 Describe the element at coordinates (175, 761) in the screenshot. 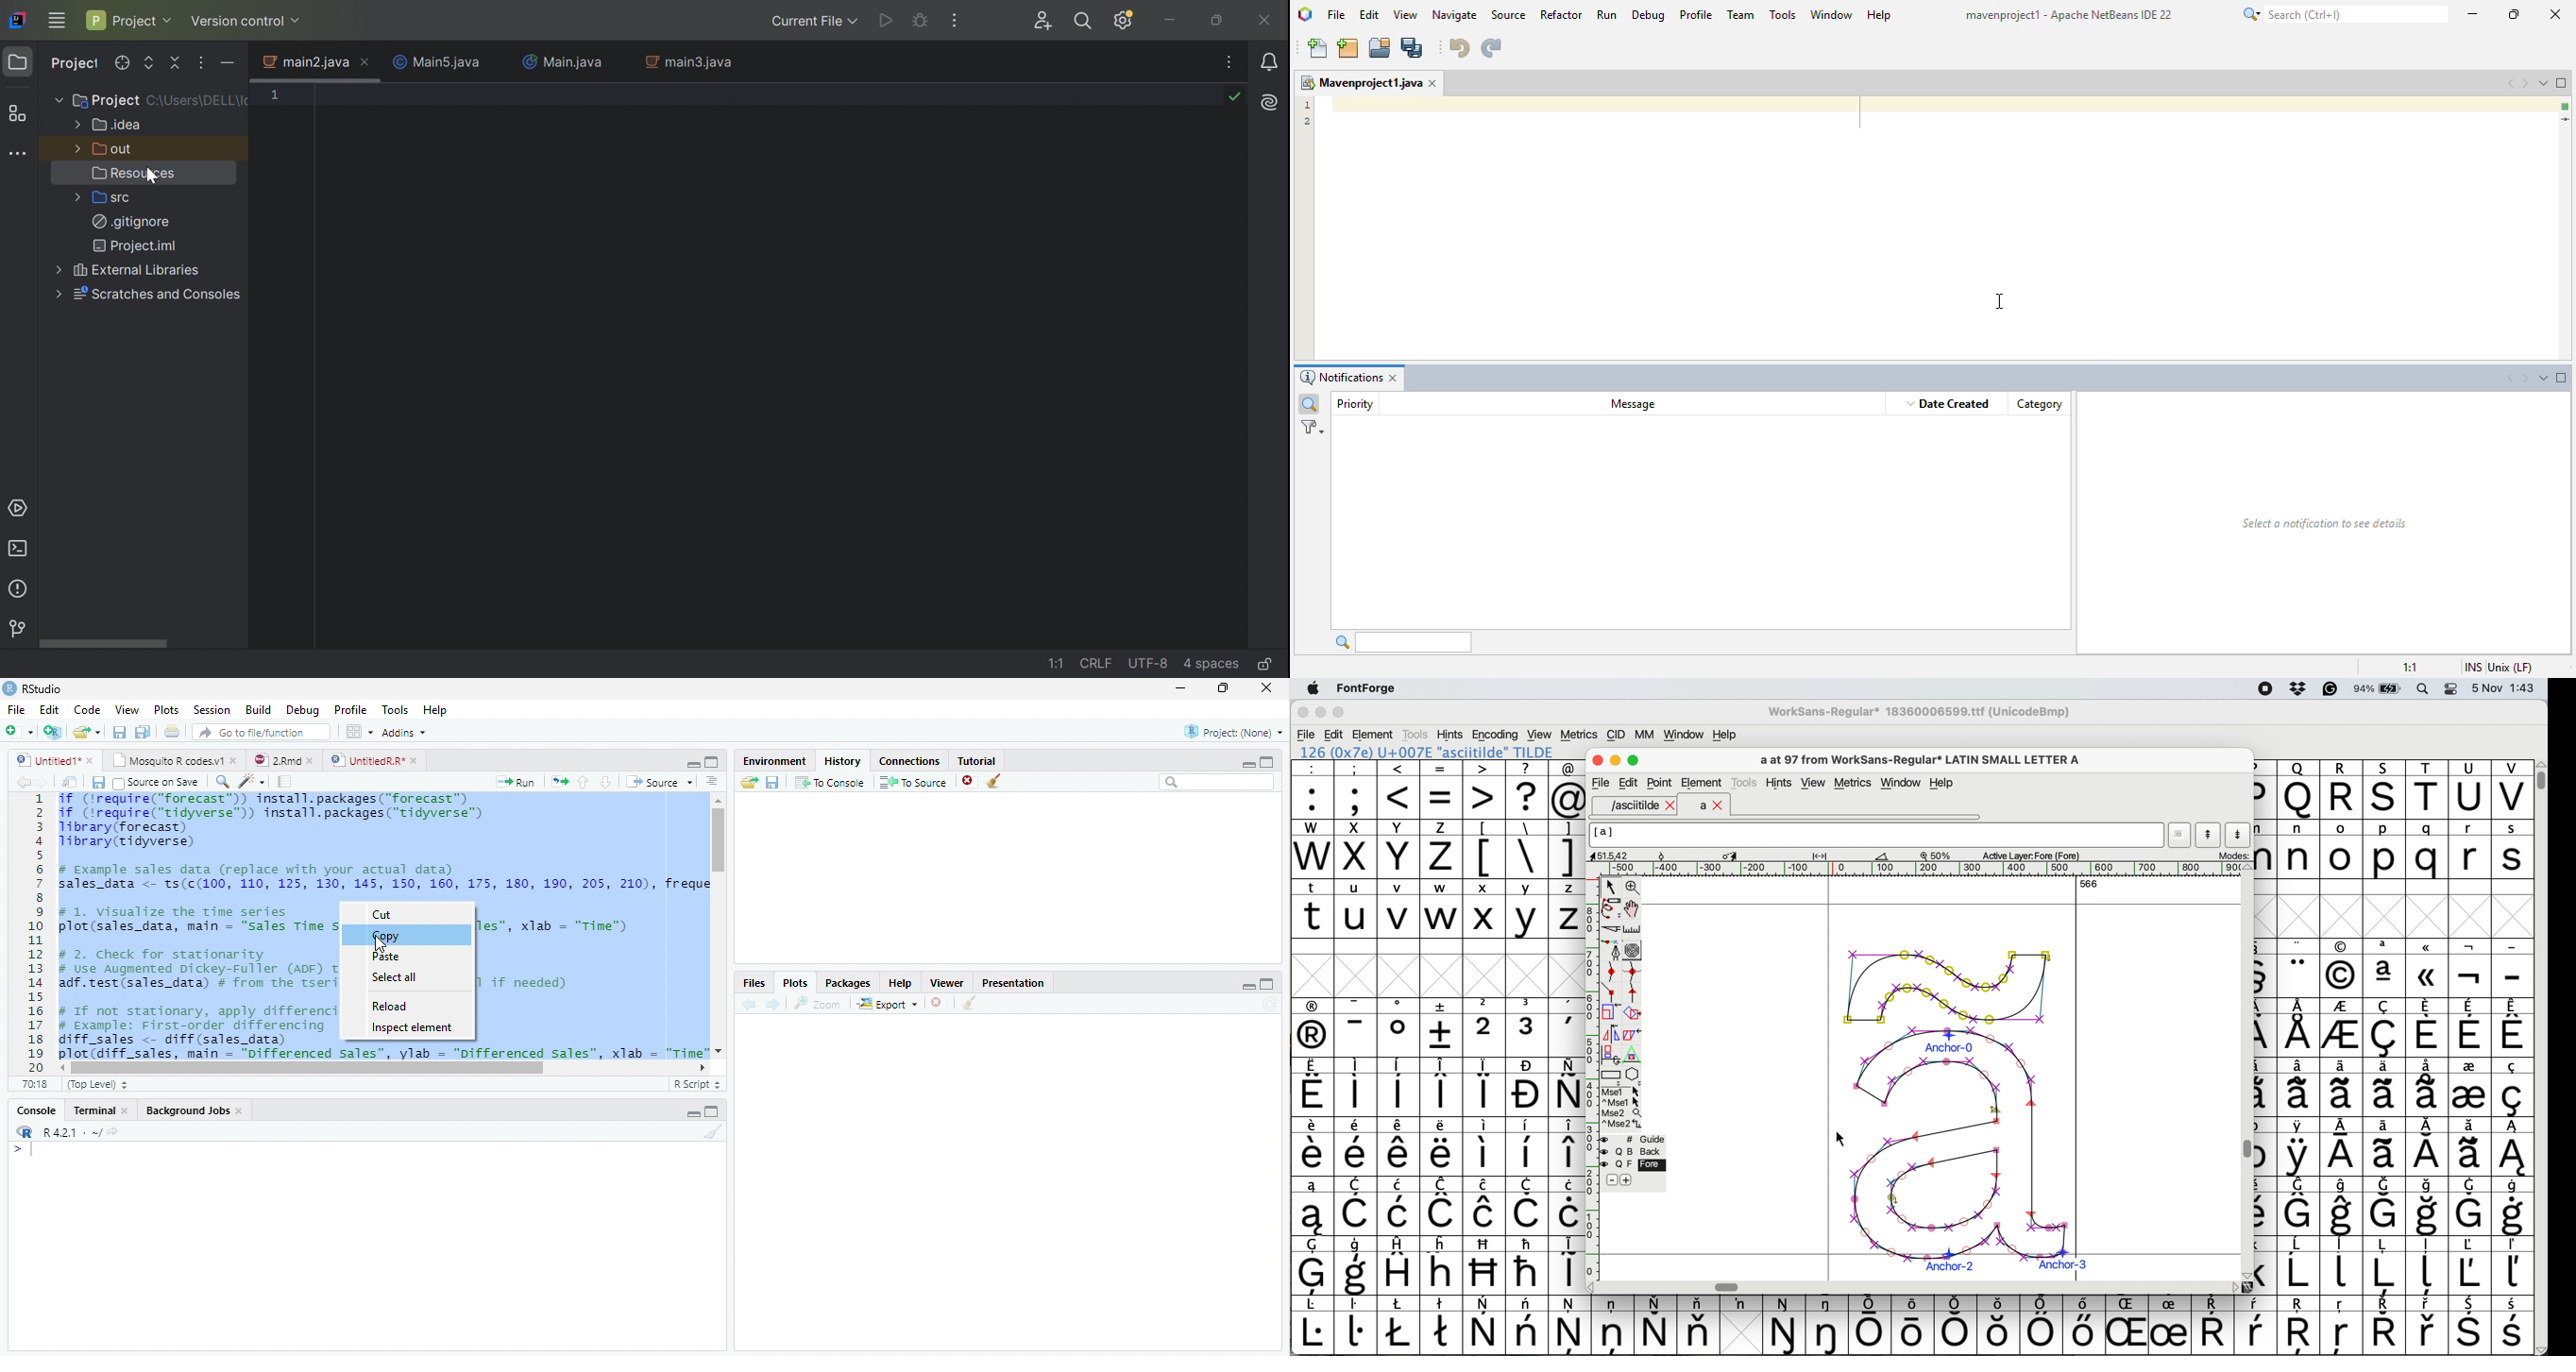

I see `Mosquito R Codes.v1` at that location.